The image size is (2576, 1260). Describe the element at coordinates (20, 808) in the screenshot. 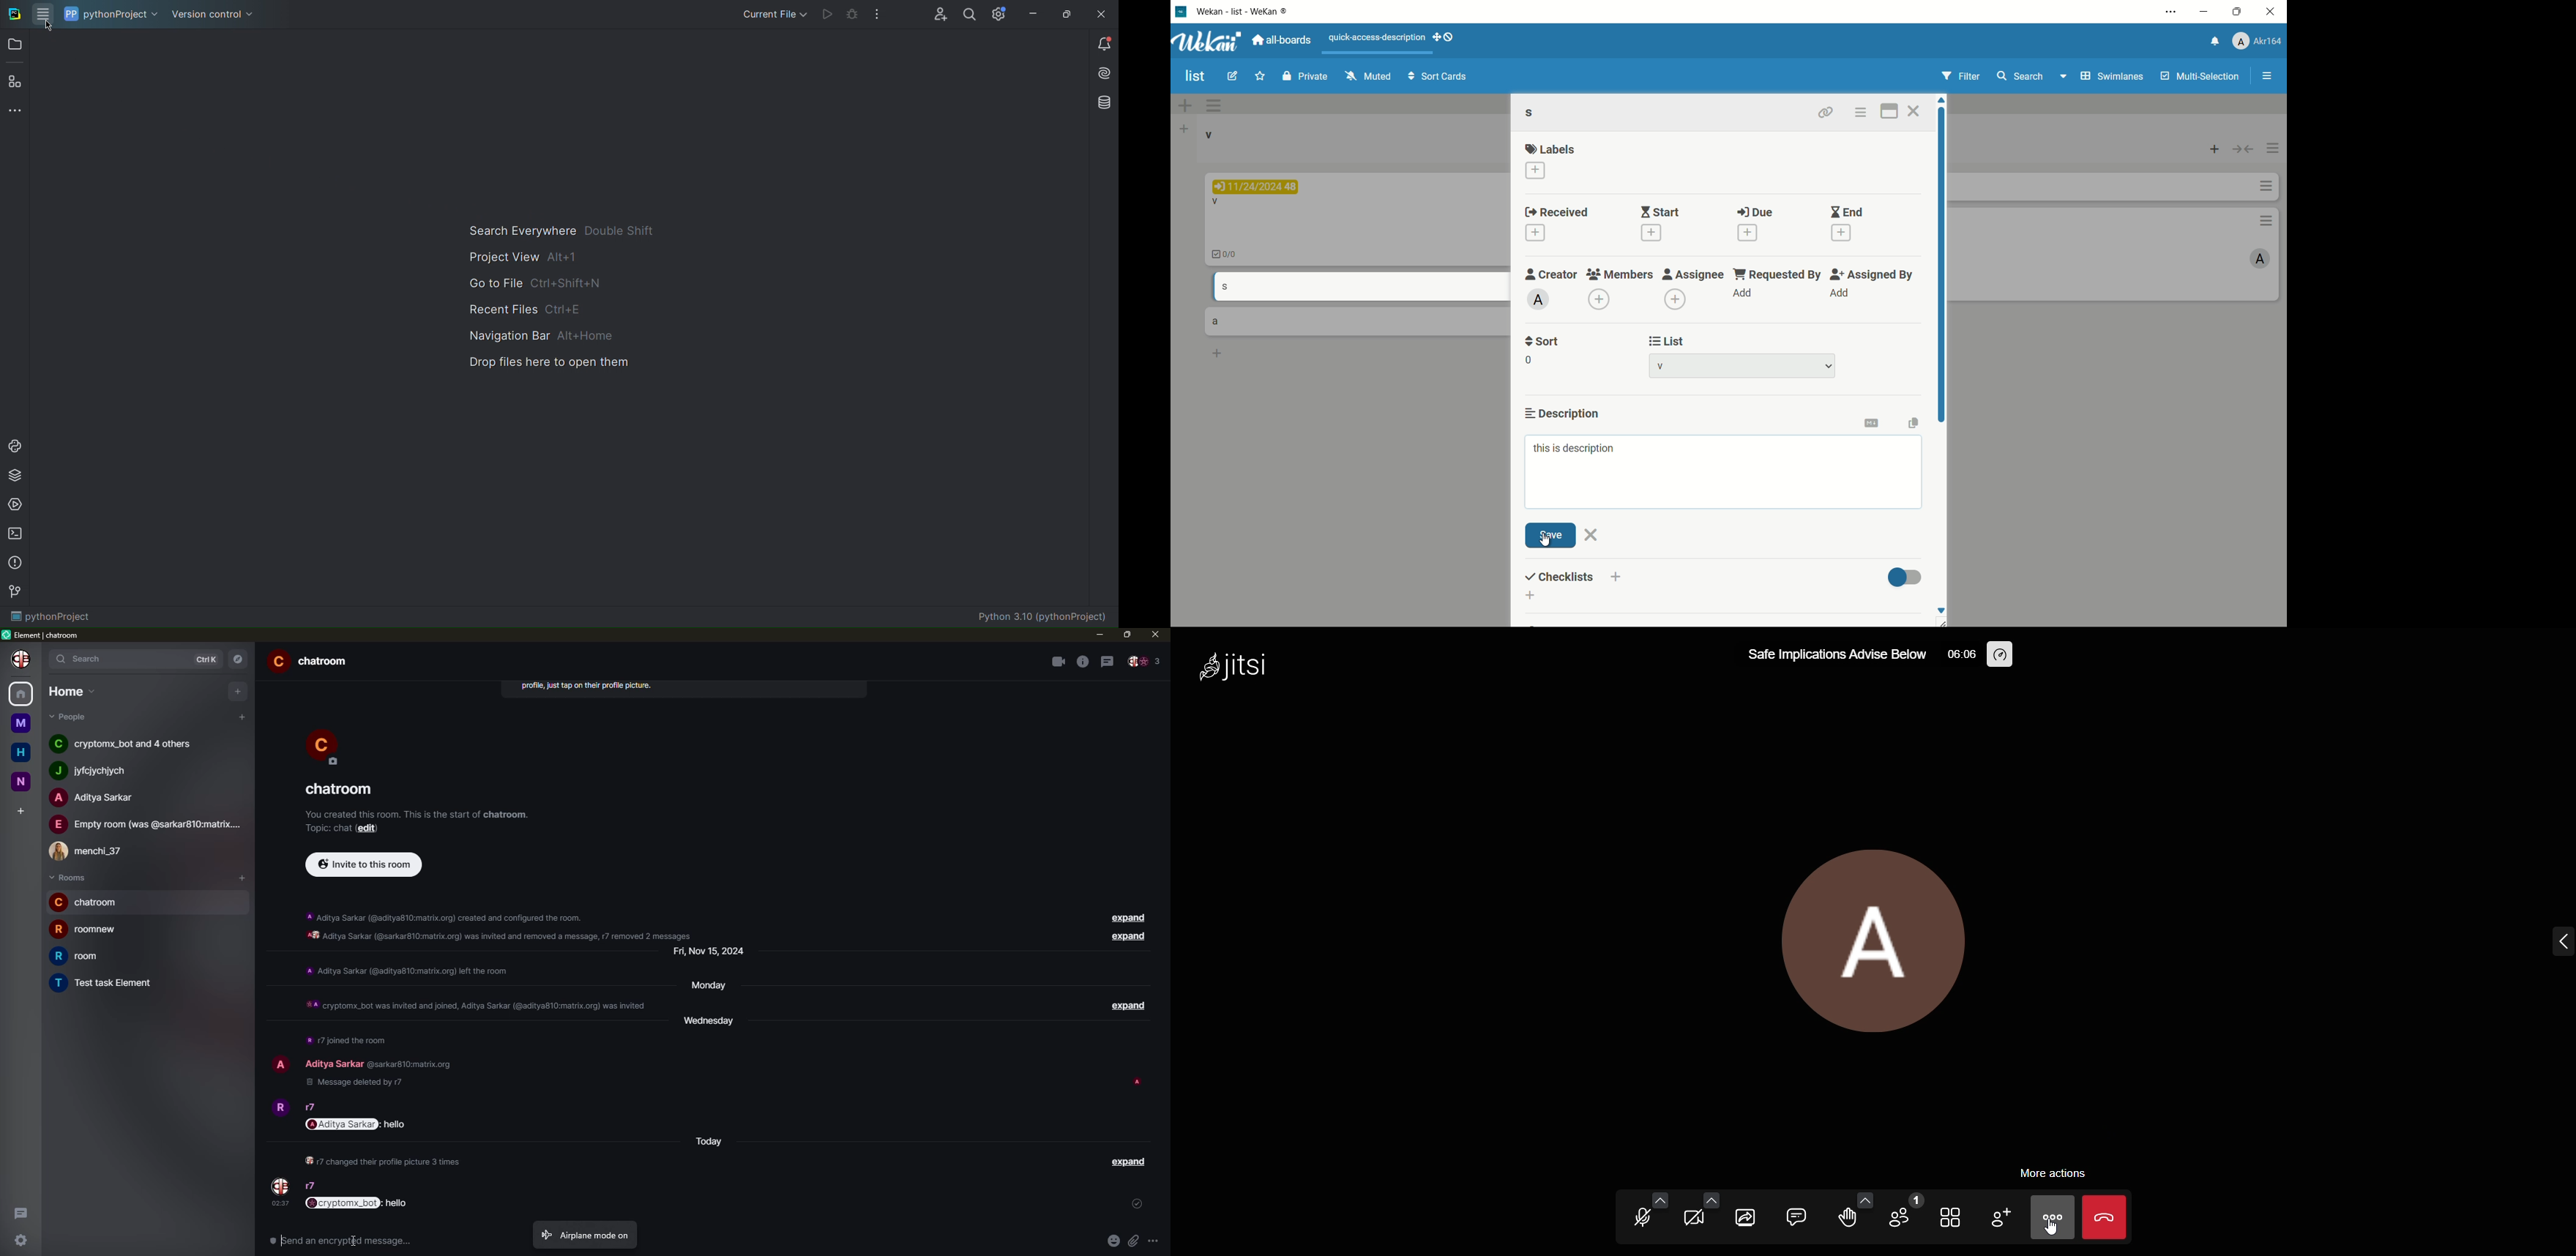

I see `add` at that location.